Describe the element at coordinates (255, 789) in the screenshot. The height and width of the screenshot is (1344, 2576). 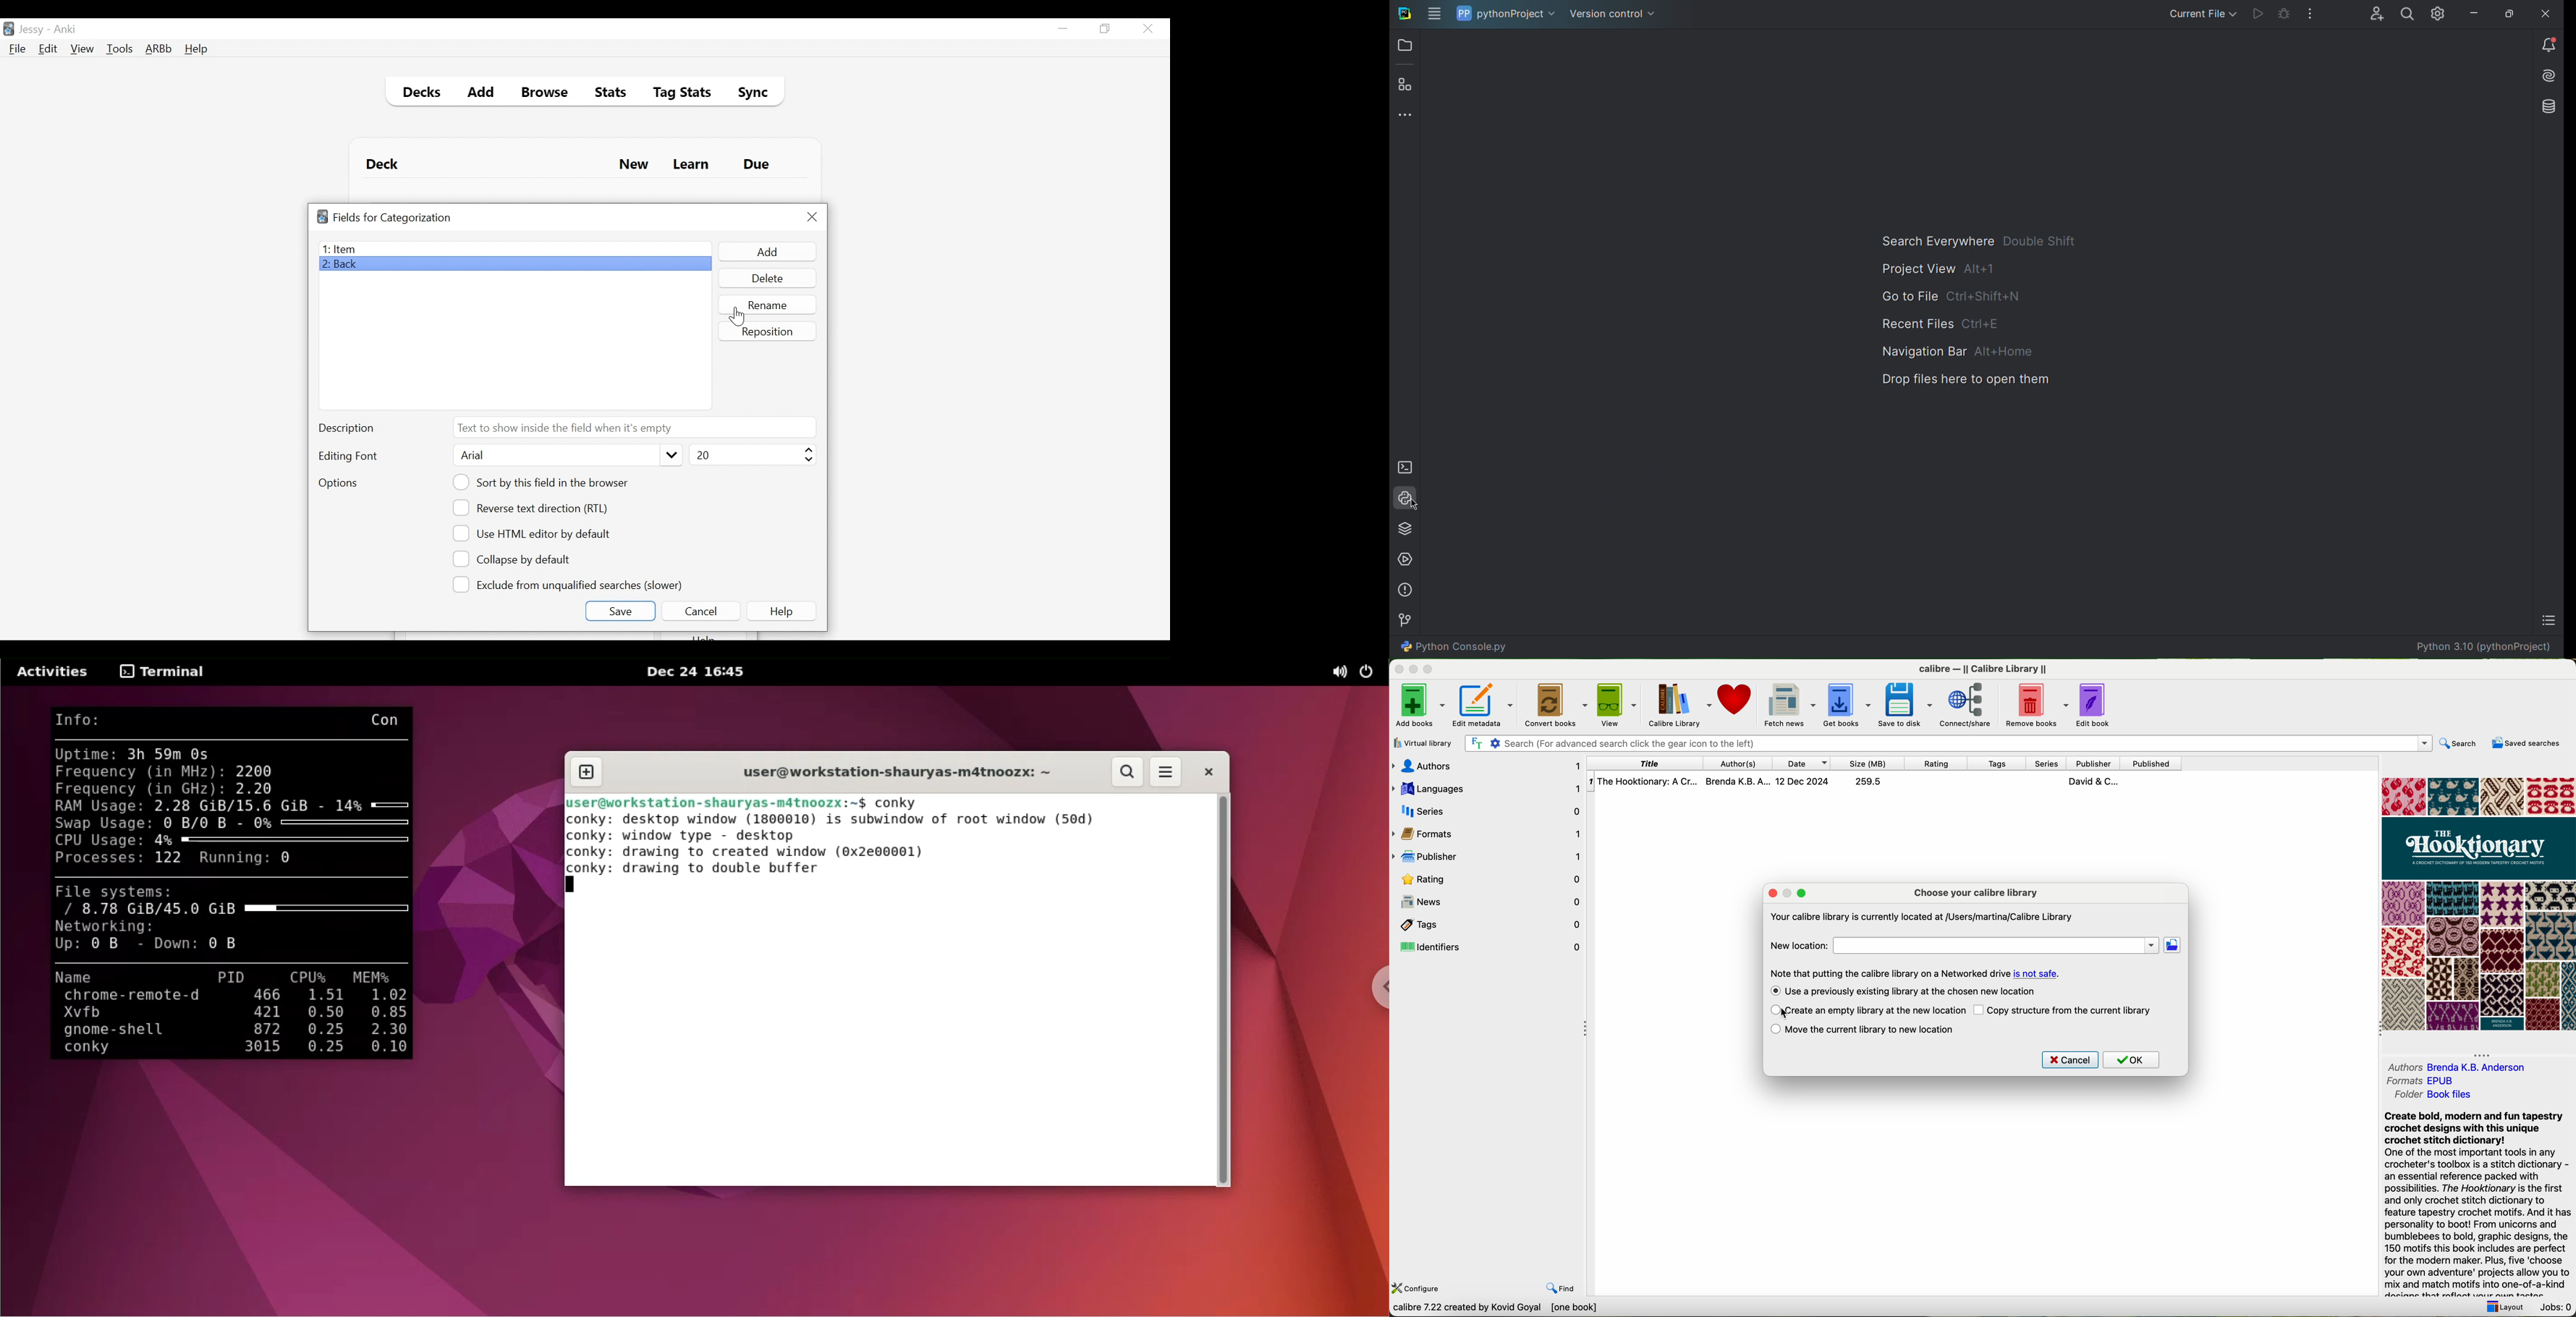
I see `2.20` at that location.